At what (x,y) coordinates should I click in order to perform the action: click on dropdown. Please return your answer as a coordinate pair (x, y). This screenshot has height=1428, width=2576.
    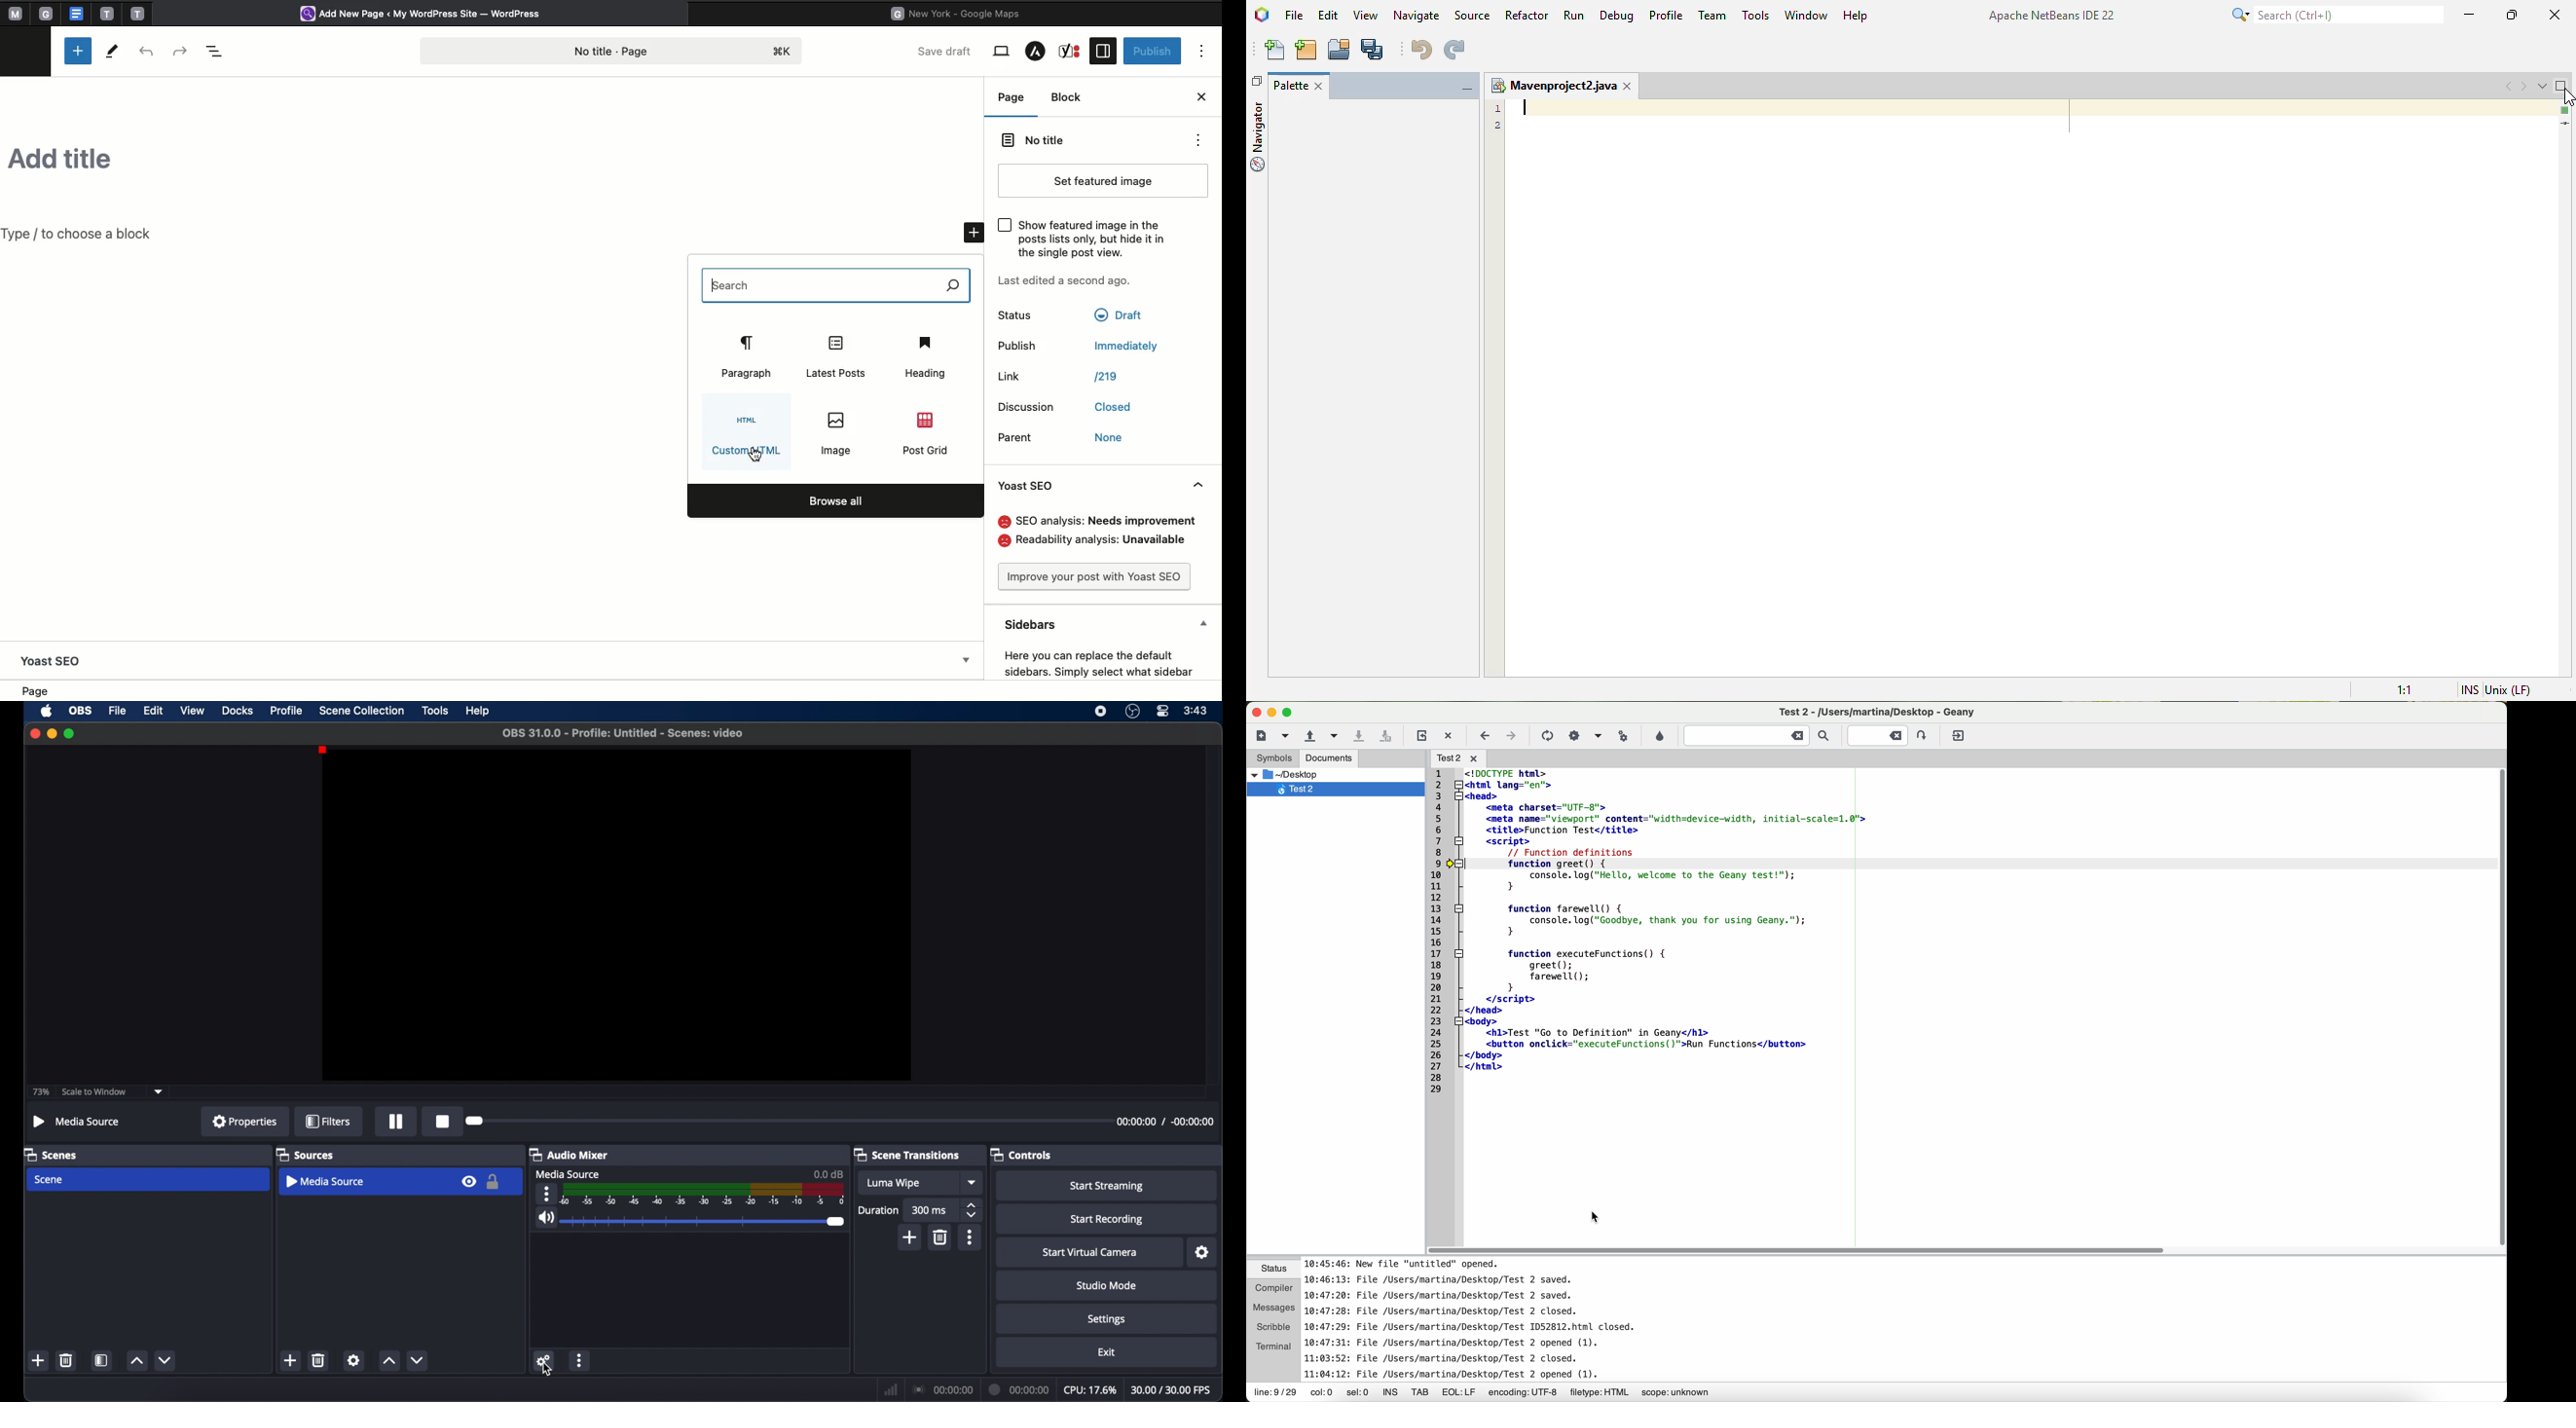
    Looking at the image, I should click on (973, 1182).